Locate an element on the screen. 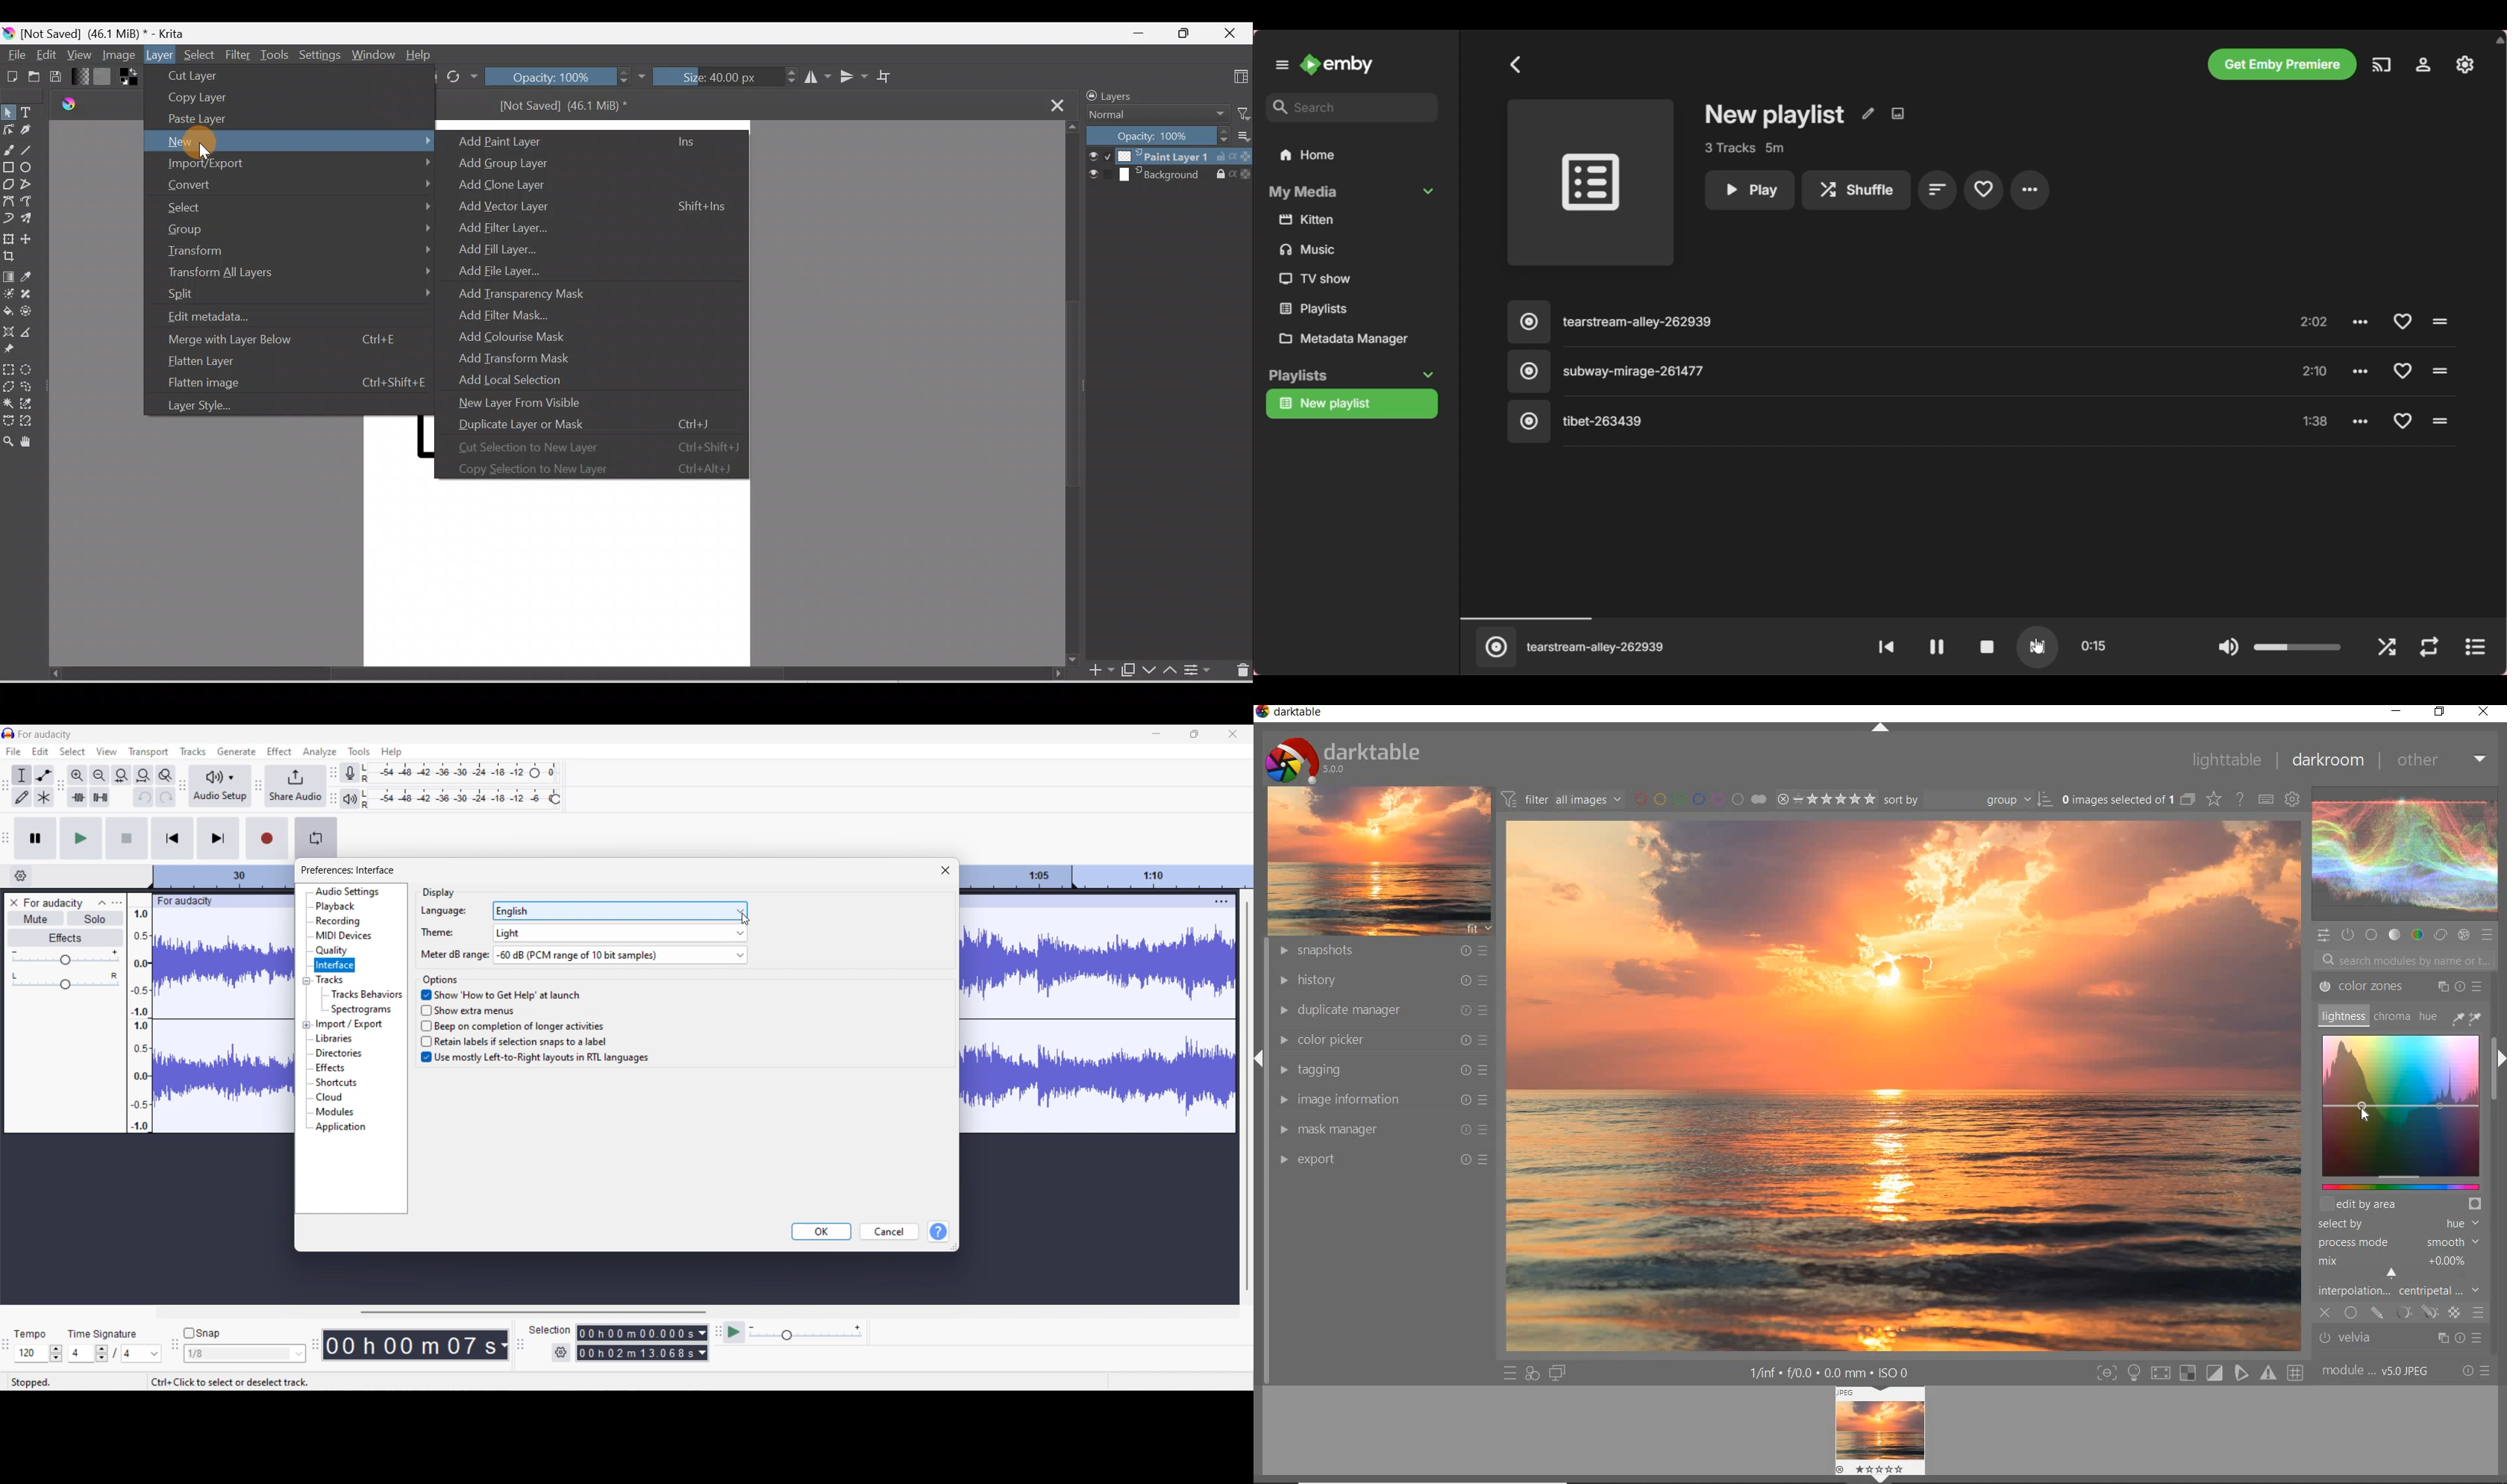 The image size is (2520, 1484). Scroll bar is located at coordinates (1070, 395).